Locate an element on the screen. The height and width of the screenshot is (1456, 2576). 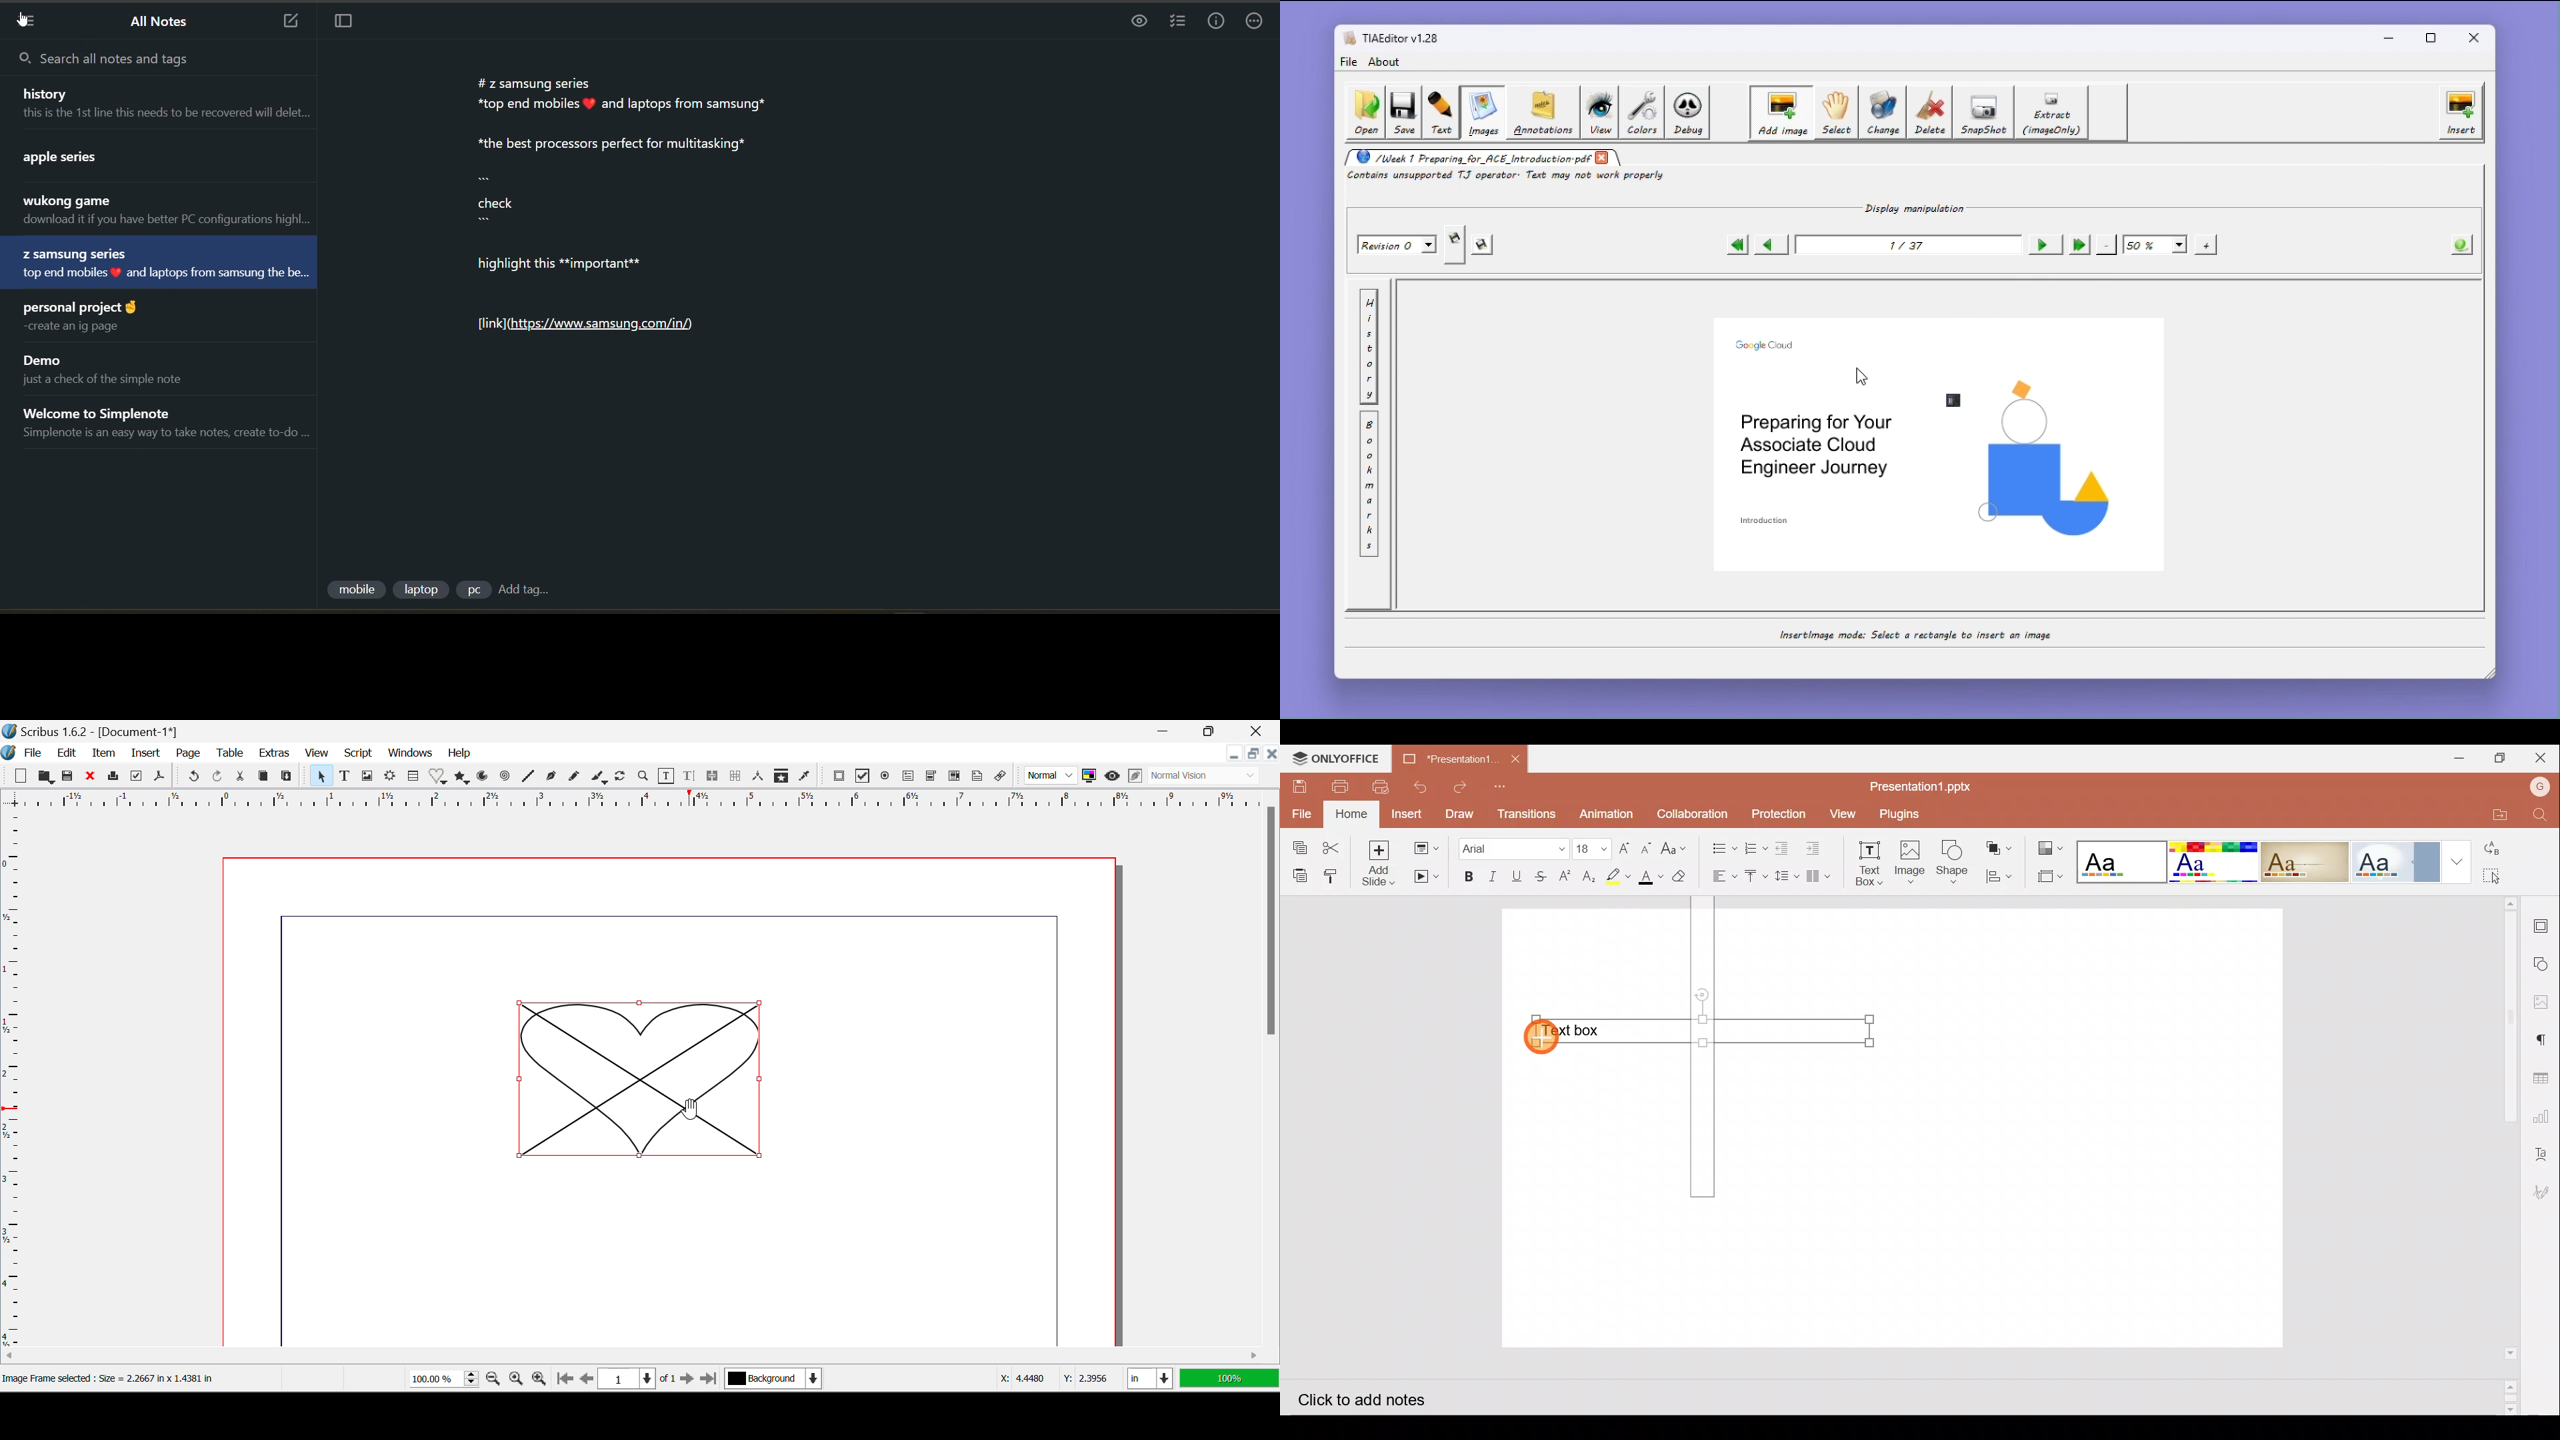
Table is located at coordinates (232, 753).